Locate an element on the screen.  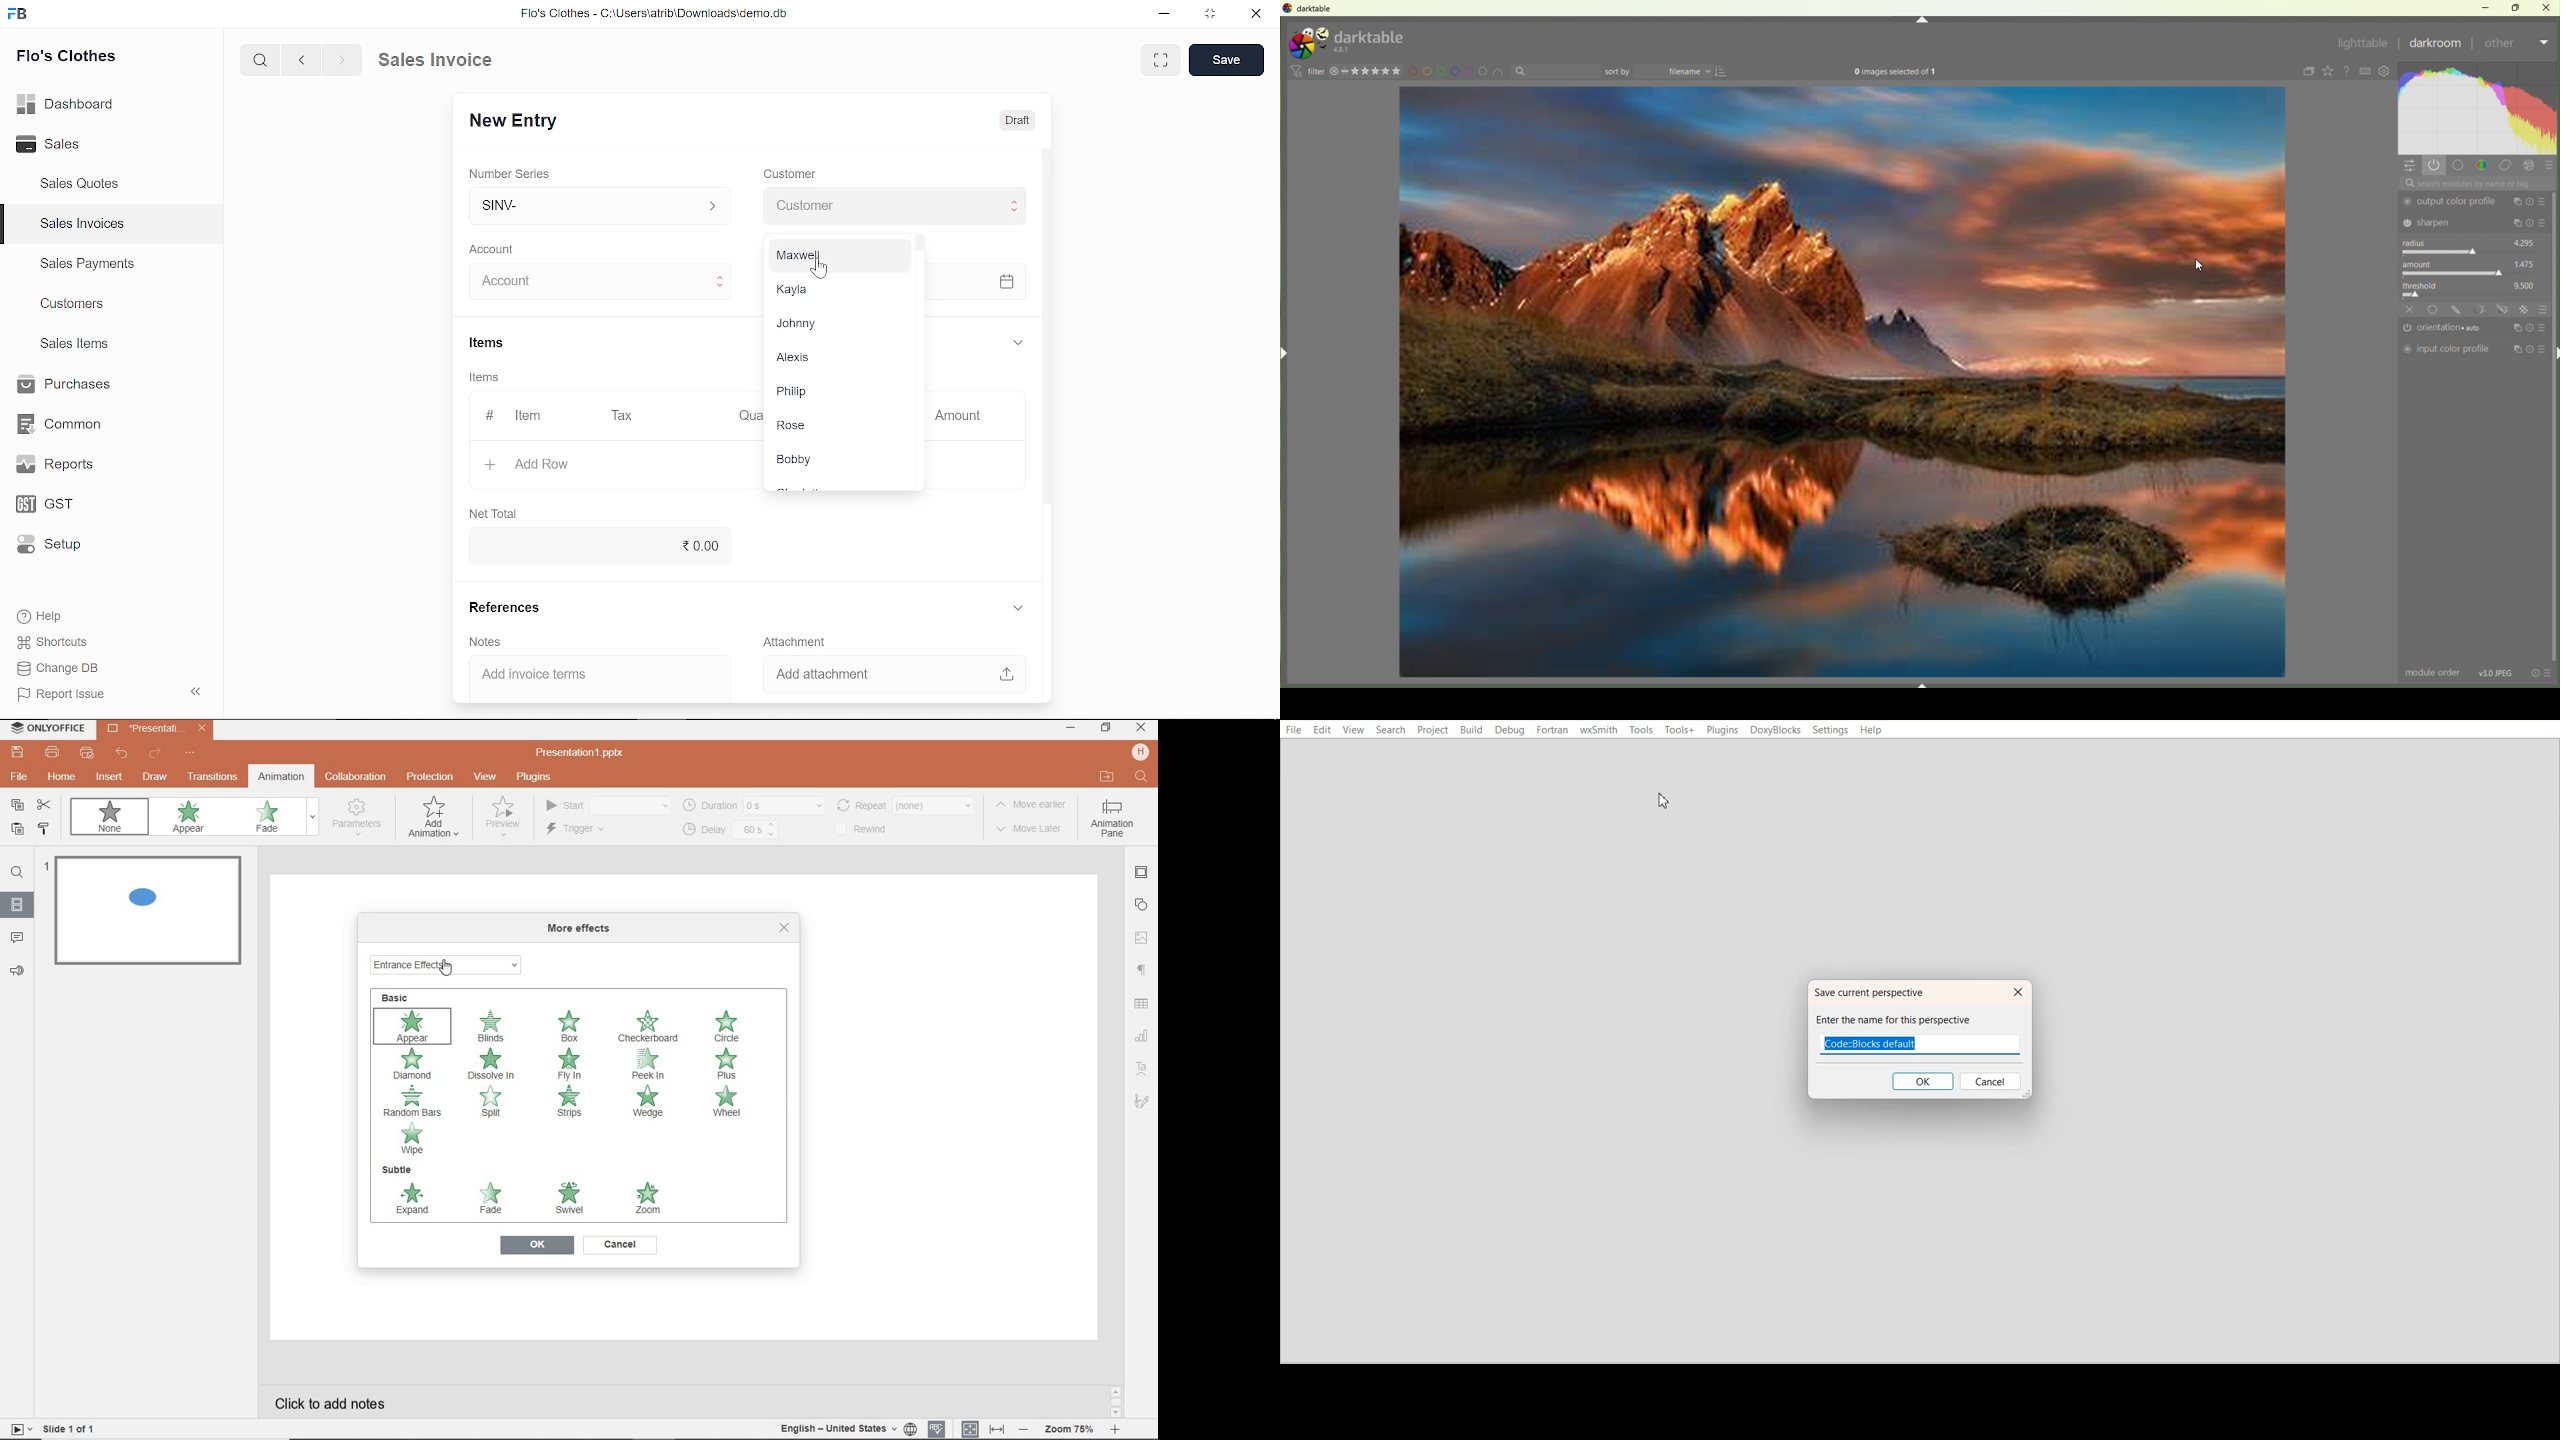
Customer is located at coordinates (892, 207).